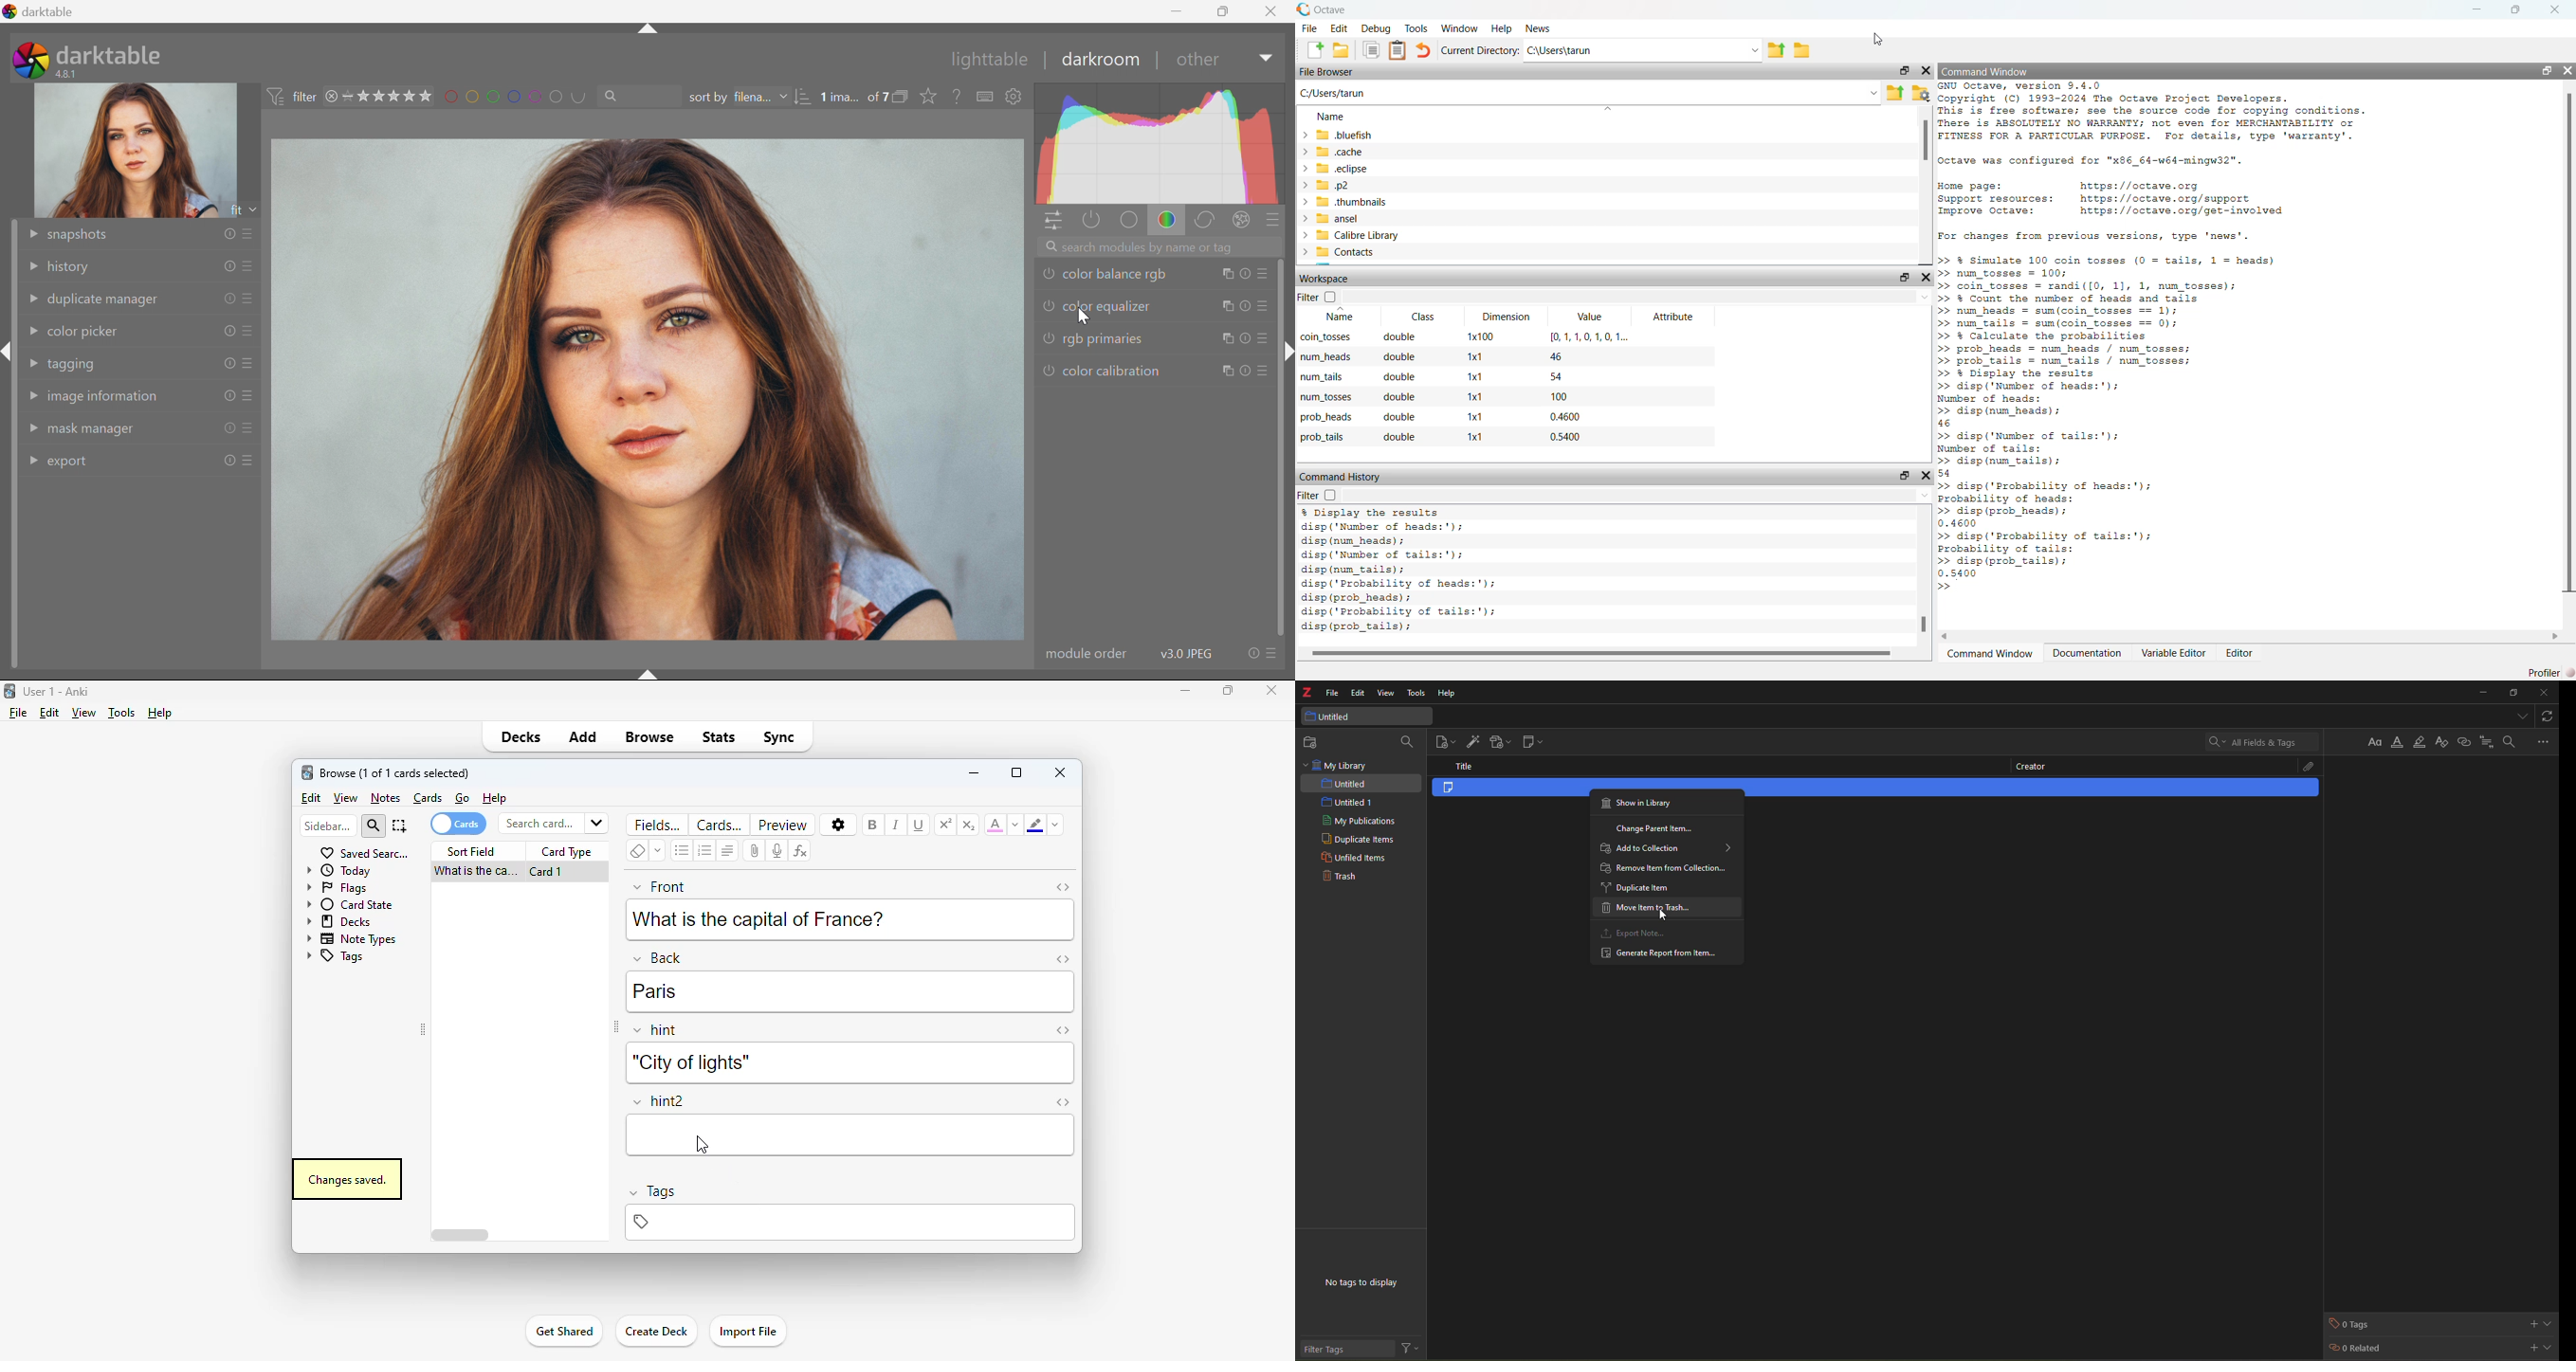 Image resolution: width=2576 pixels, height=1372 pixels. Describe the element at coordinates (104, 400) in the screenshot. I see `image information` at that location.